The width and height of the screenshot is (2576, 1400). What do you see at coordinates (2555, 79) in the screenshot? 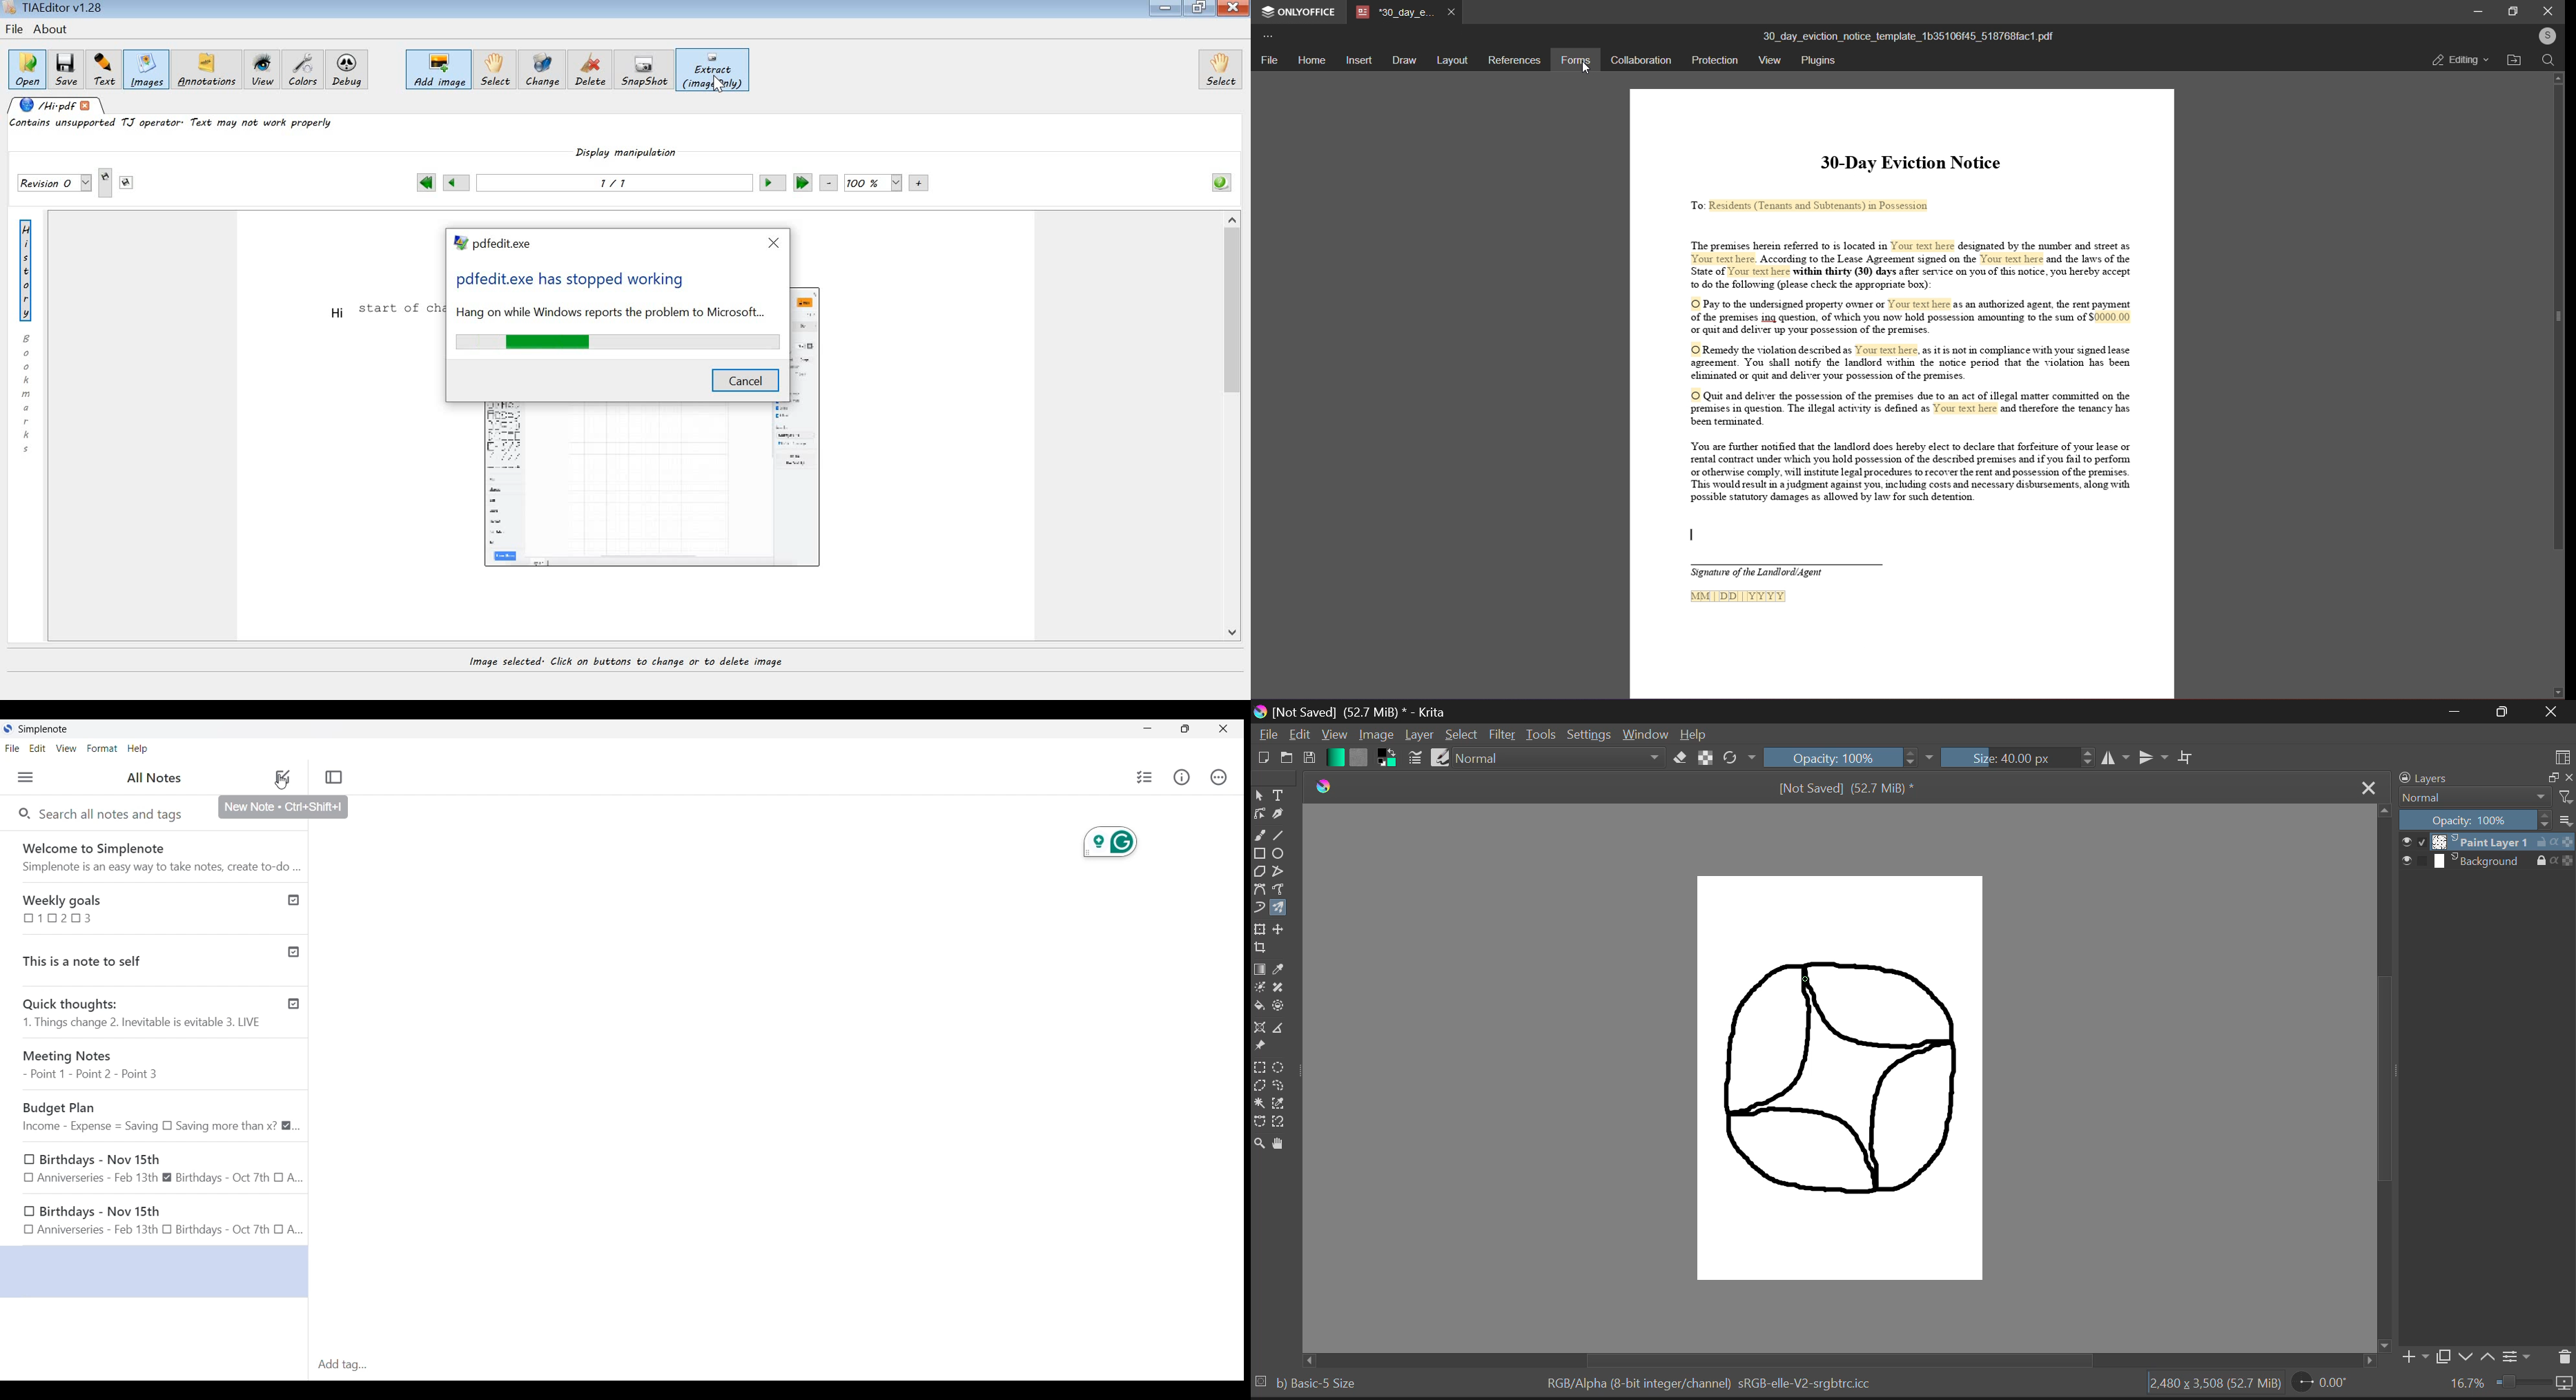
I see `up` at bounding box center [2555, 79].